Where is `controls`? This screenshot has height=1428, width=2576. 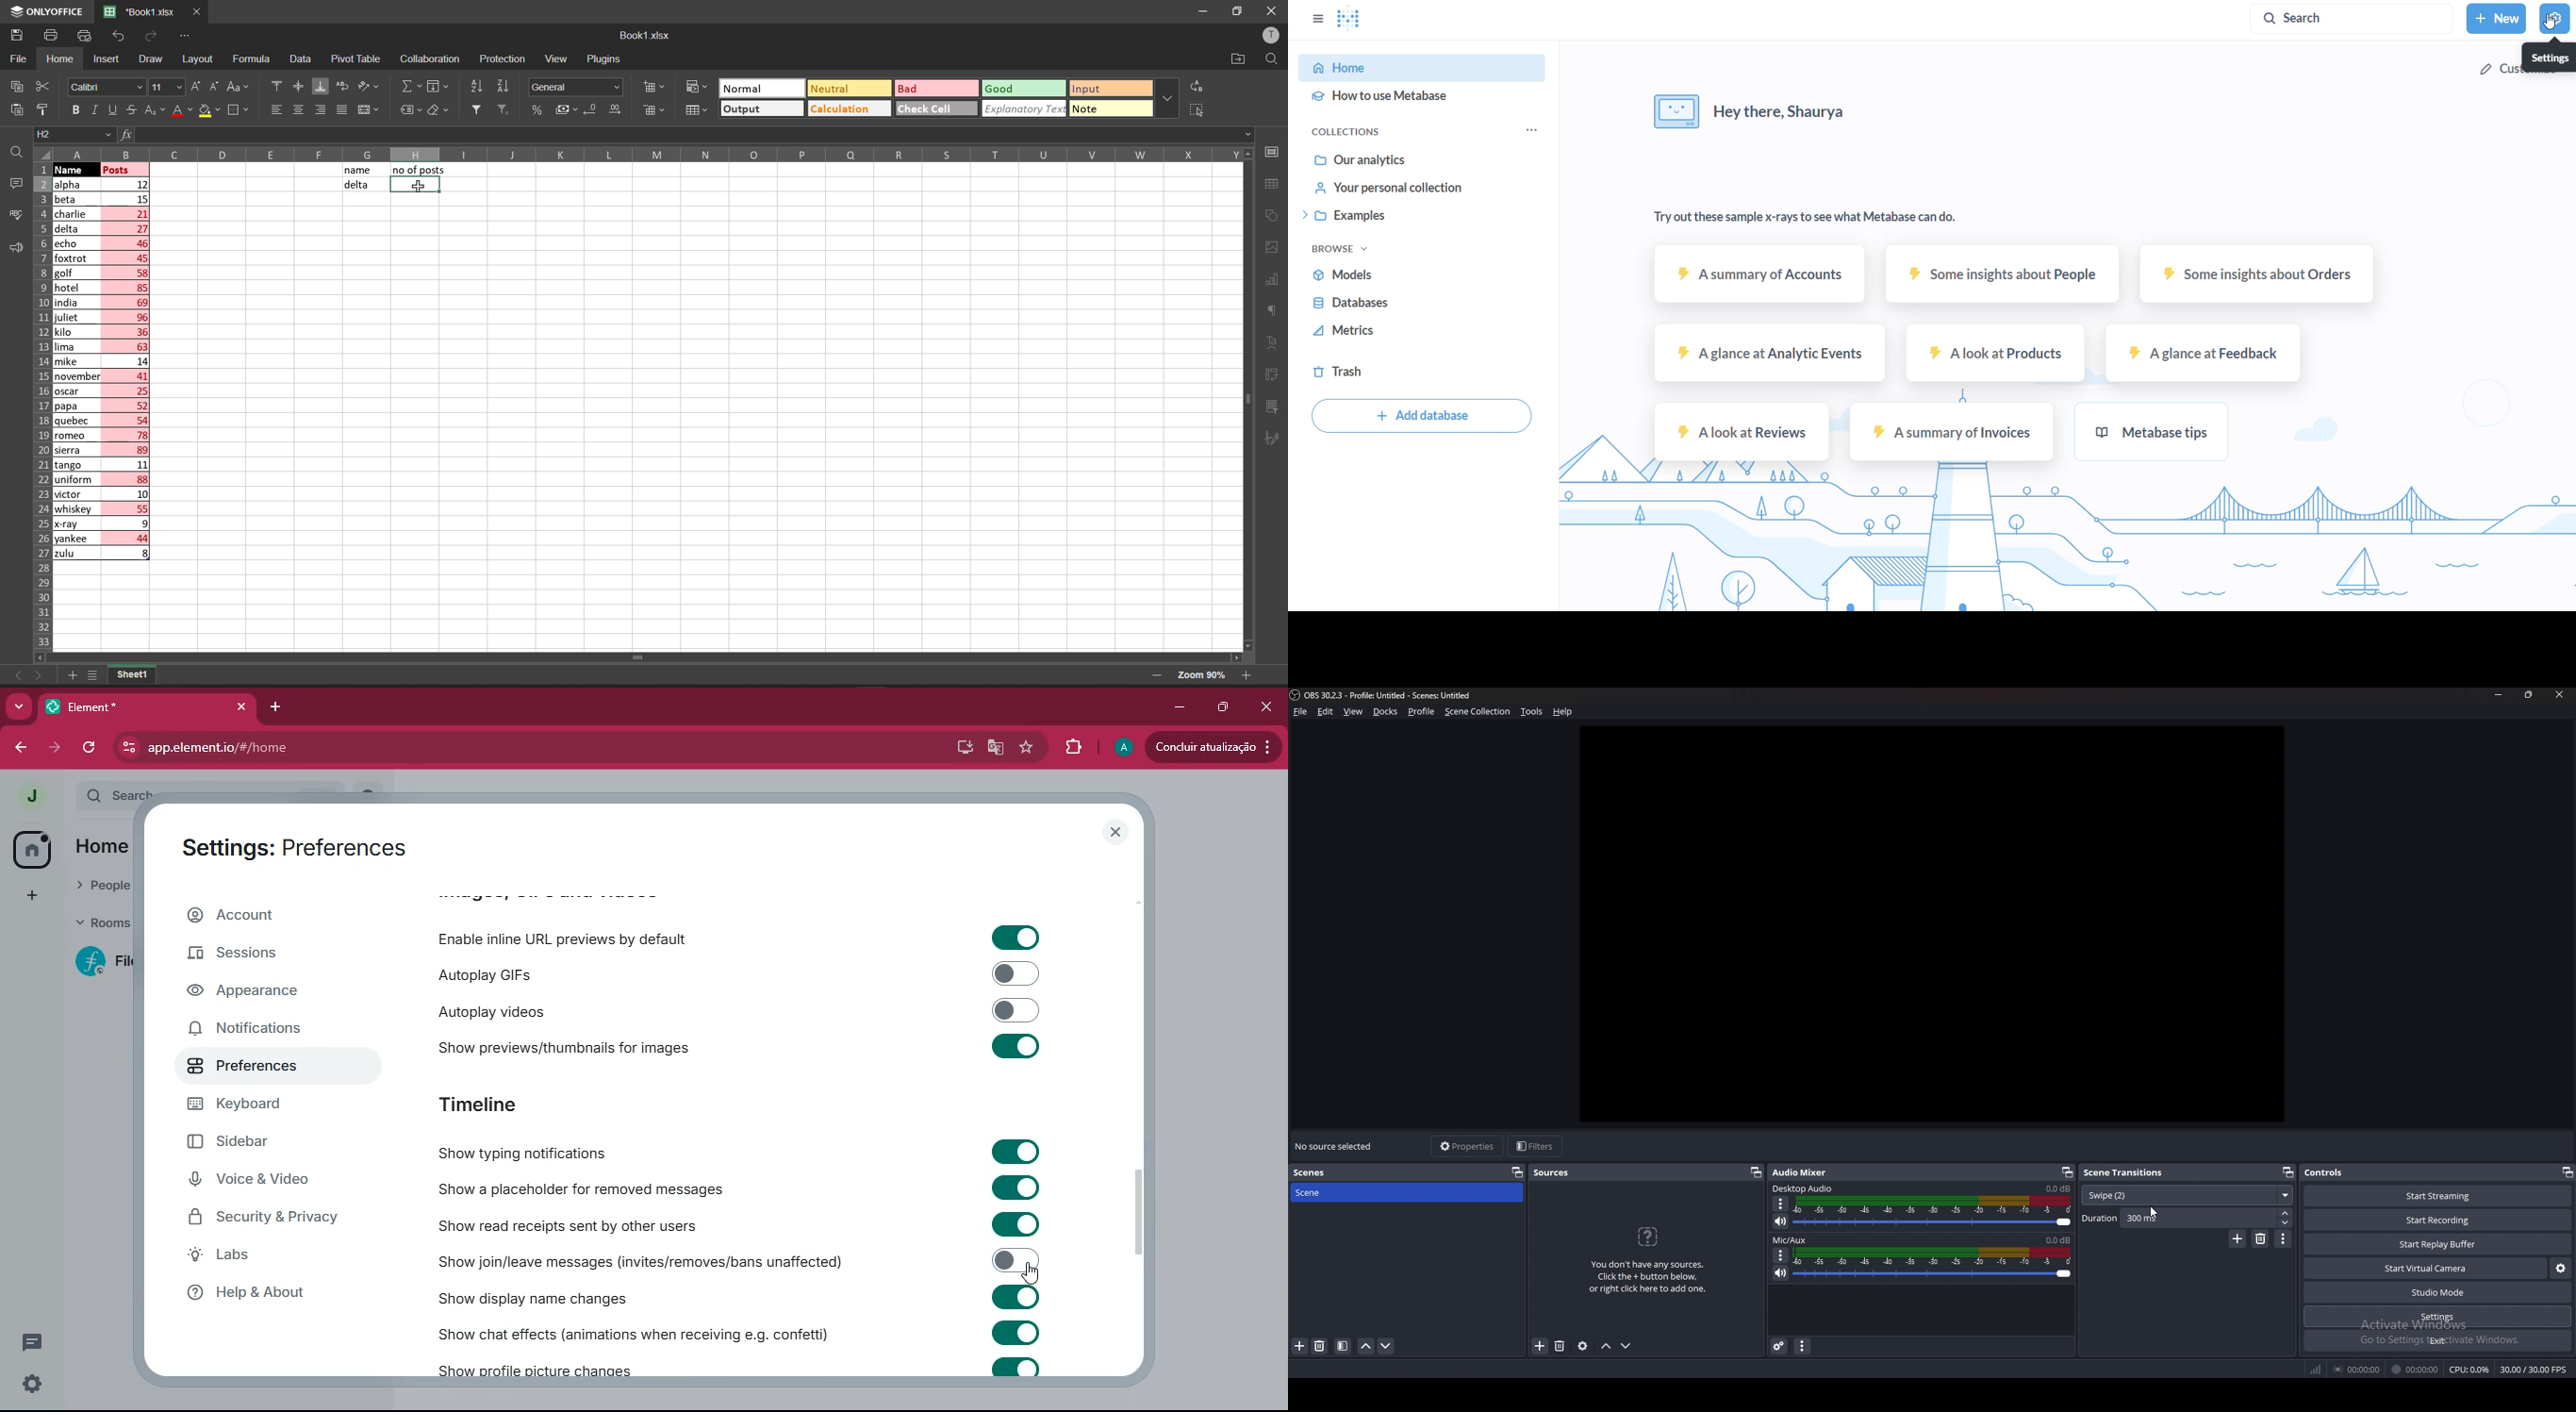
controls is located at coordinates (2338, 1172).